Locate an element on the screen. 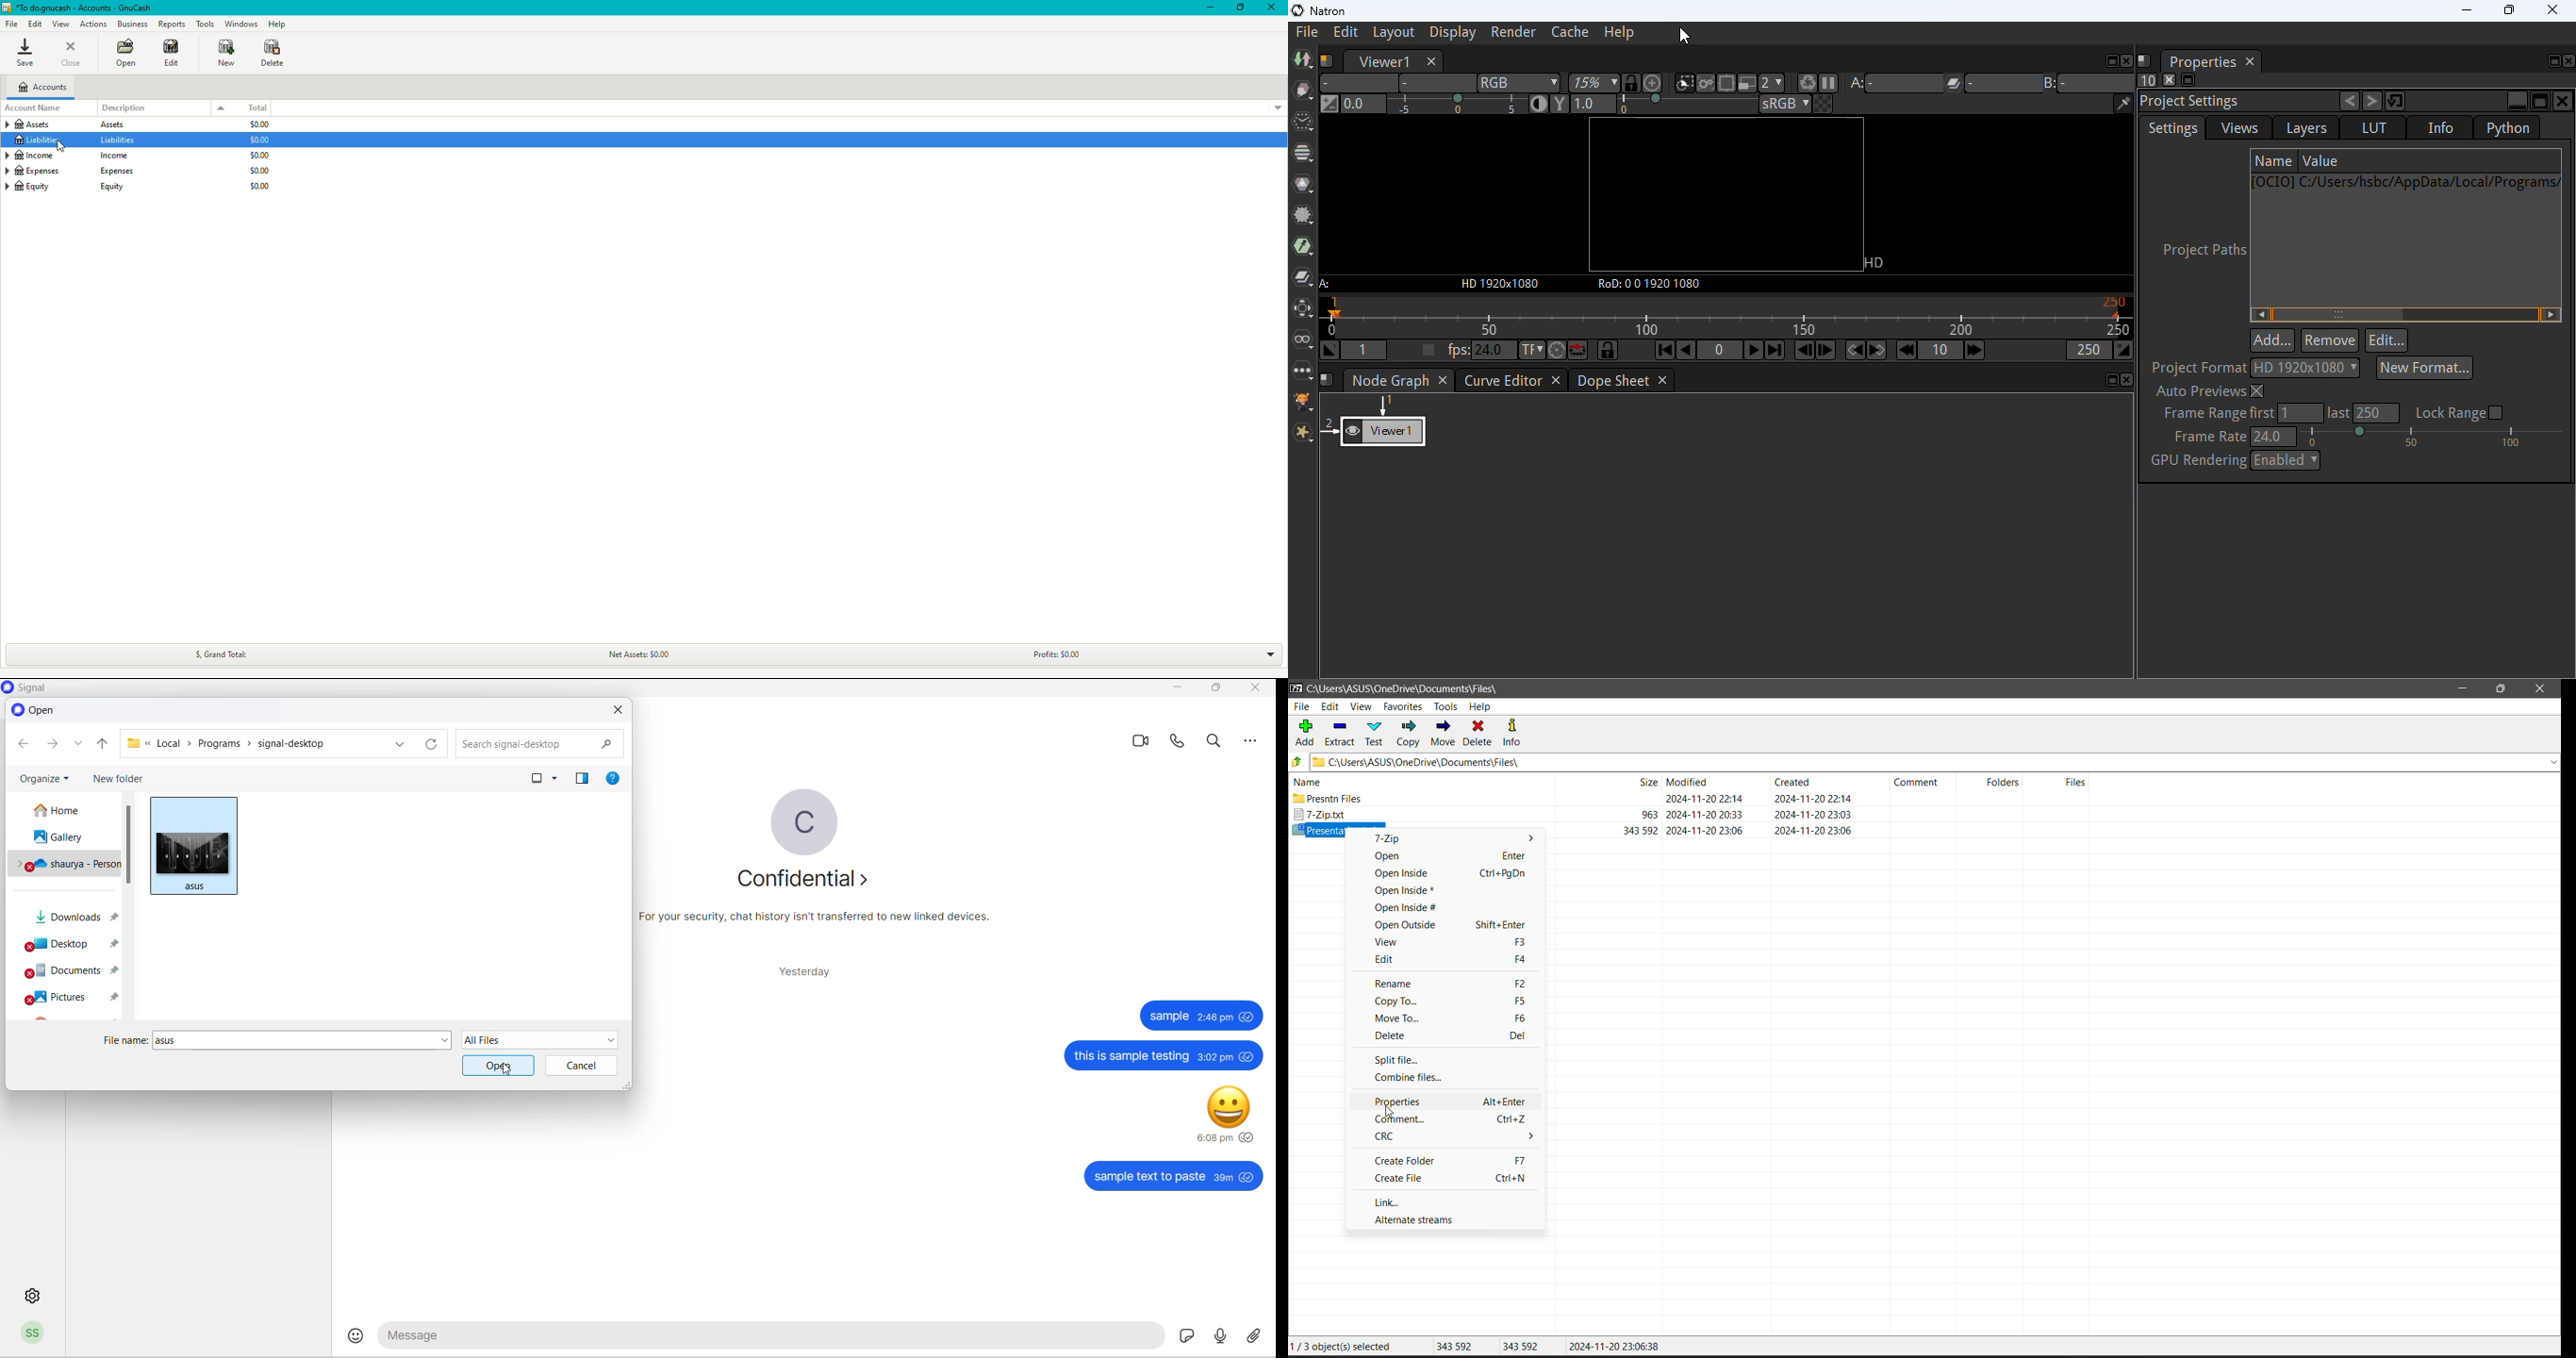 Image resolution: width=2576 pixels, height=1372 pixels. voice call is located at coordinates (1181, 744).